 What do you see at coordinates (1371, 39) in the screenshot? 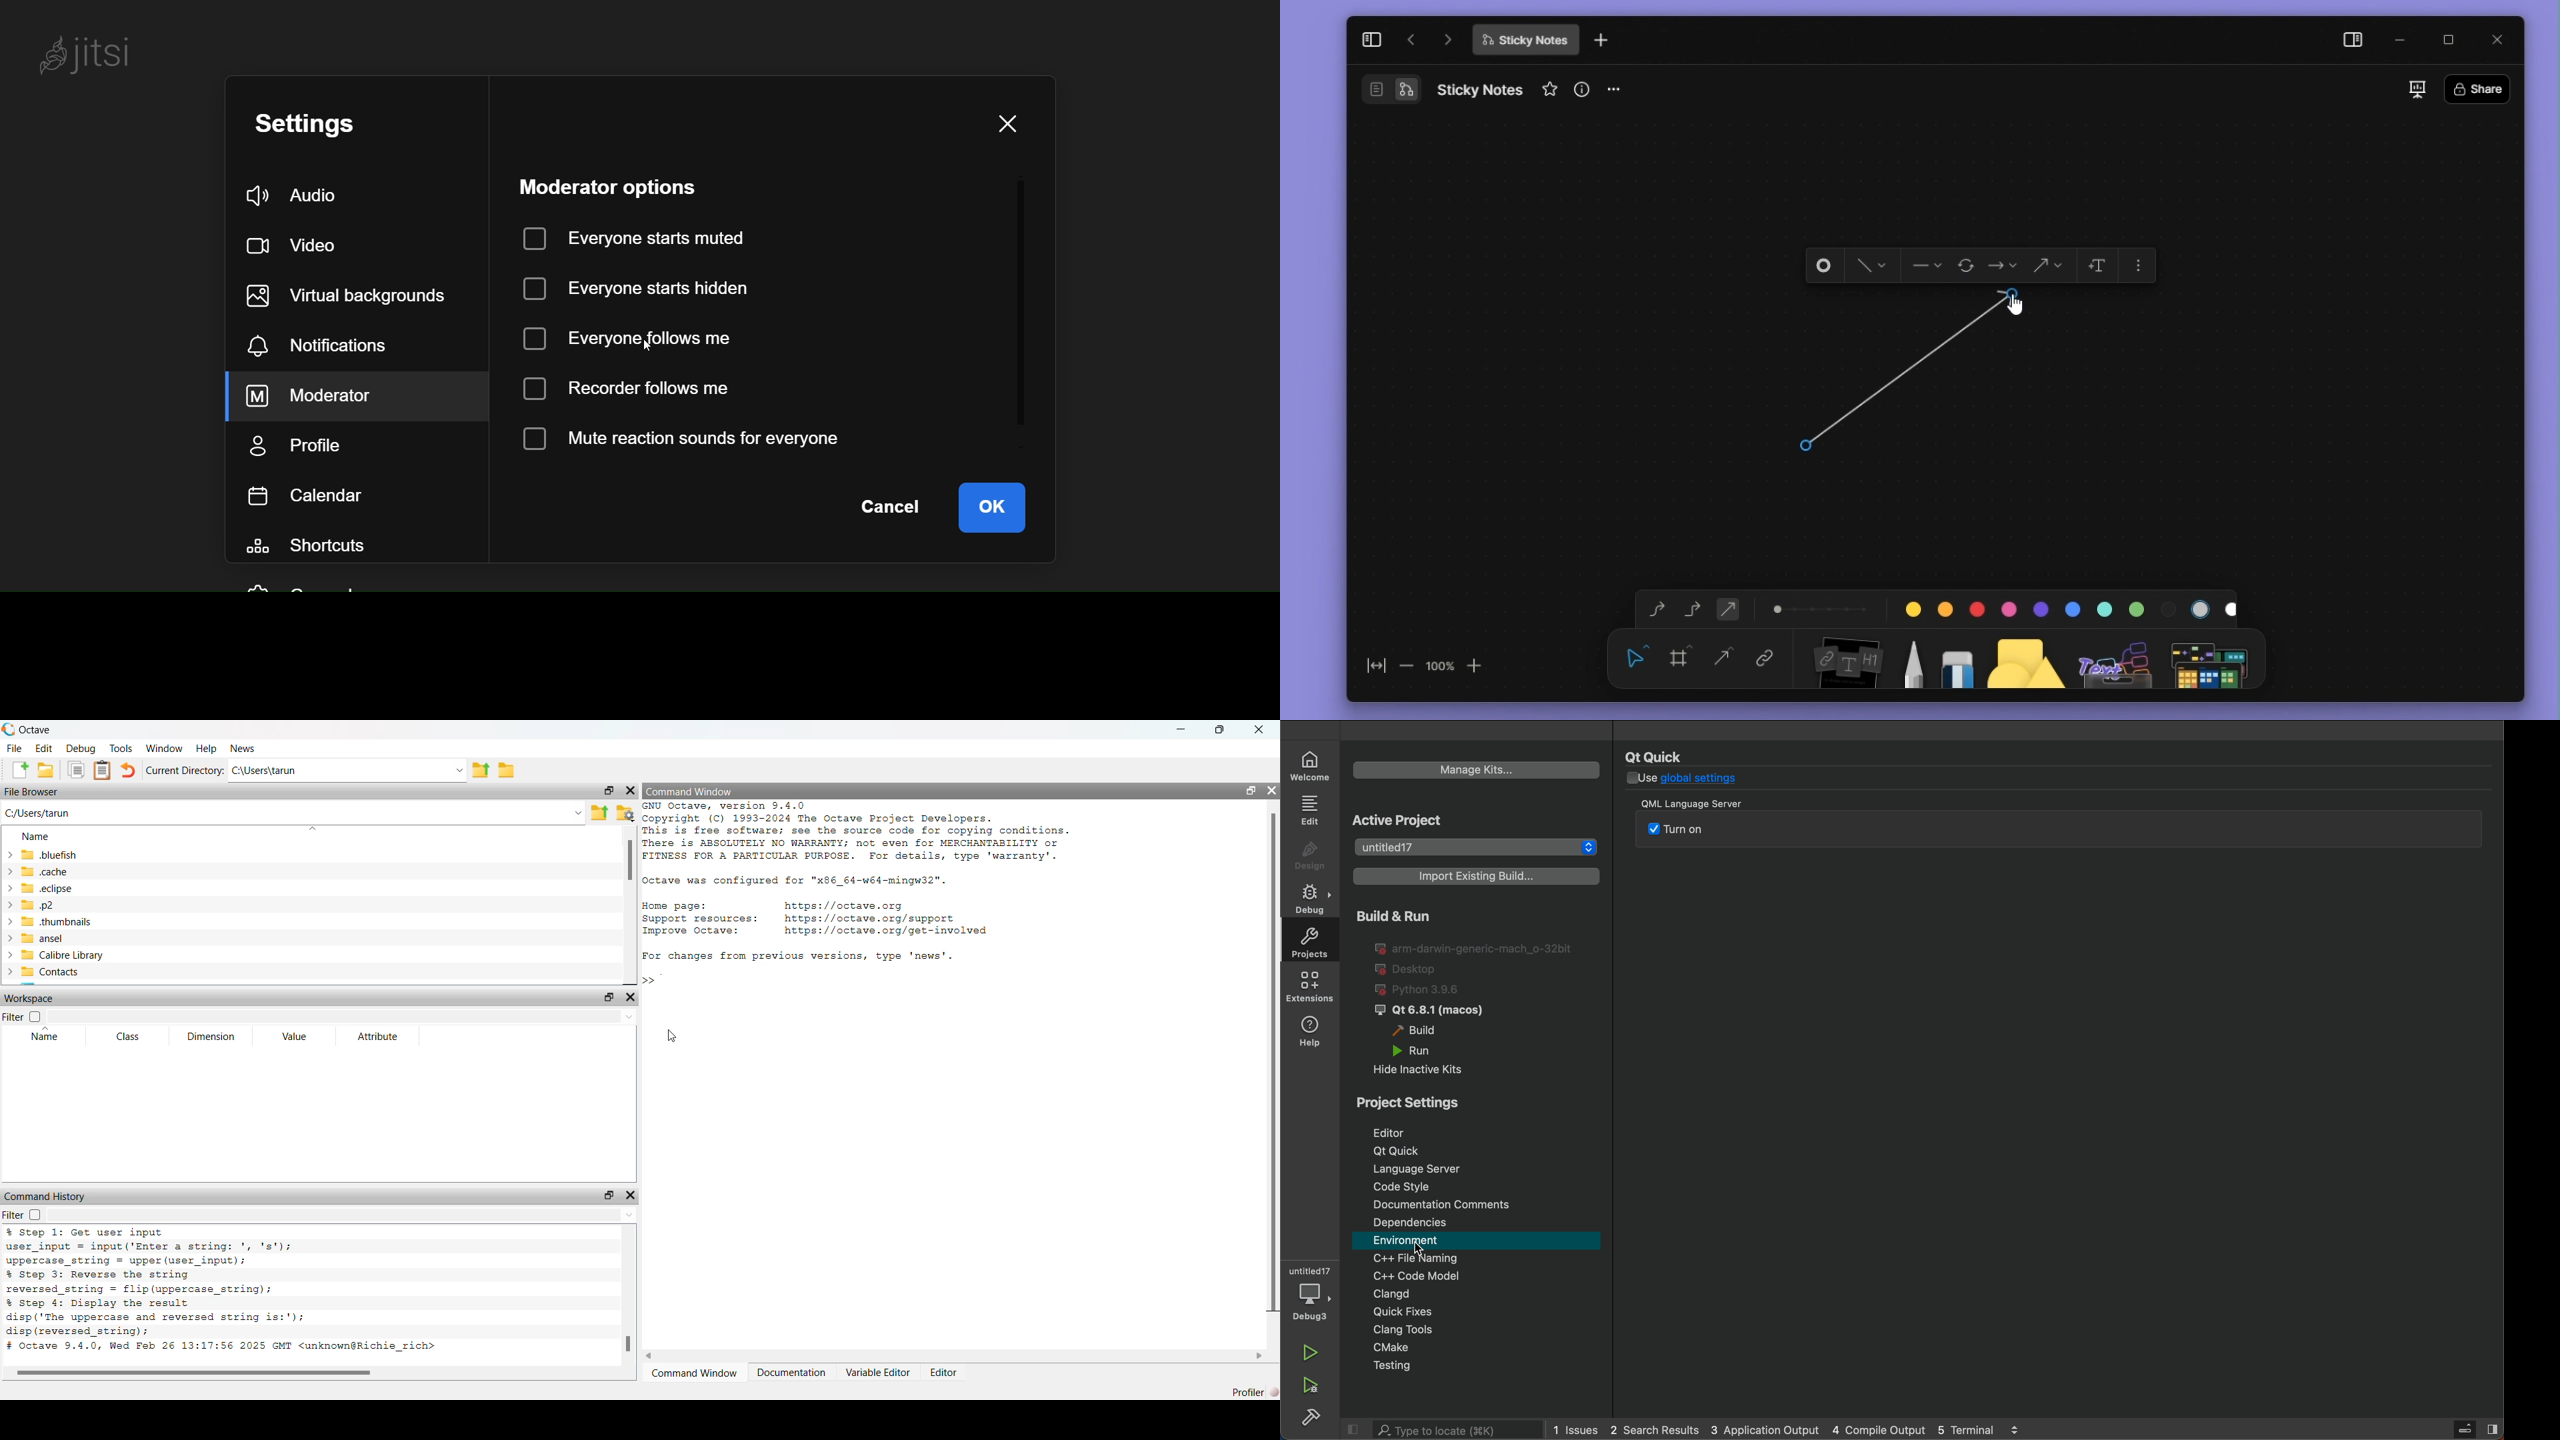
I see `collapse sidebar` at bounding box center [1371, 39].